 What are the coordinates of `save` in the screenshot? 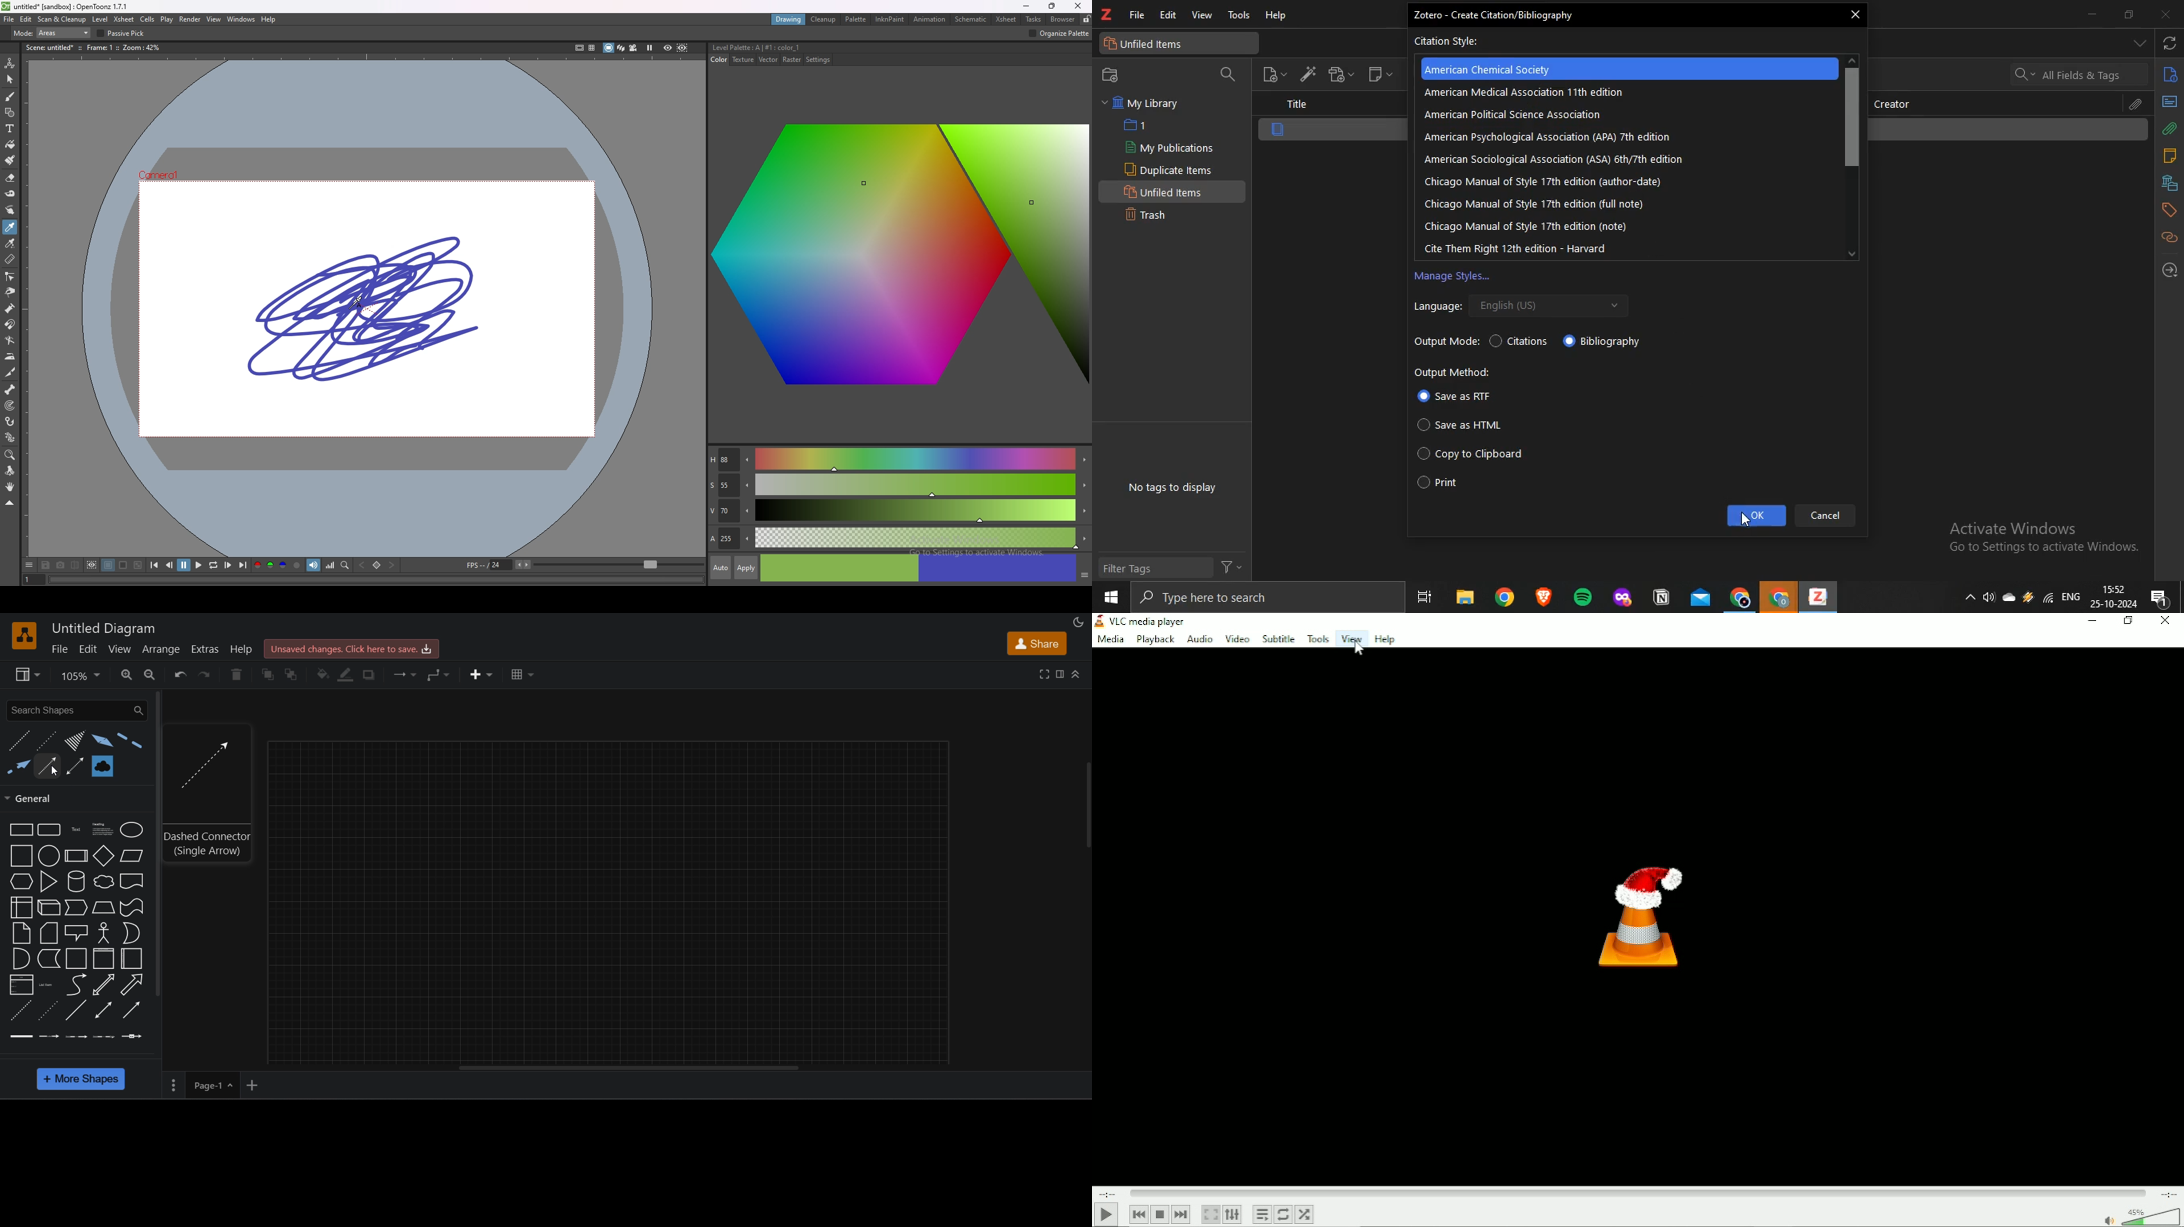 It's located at (46, 566).